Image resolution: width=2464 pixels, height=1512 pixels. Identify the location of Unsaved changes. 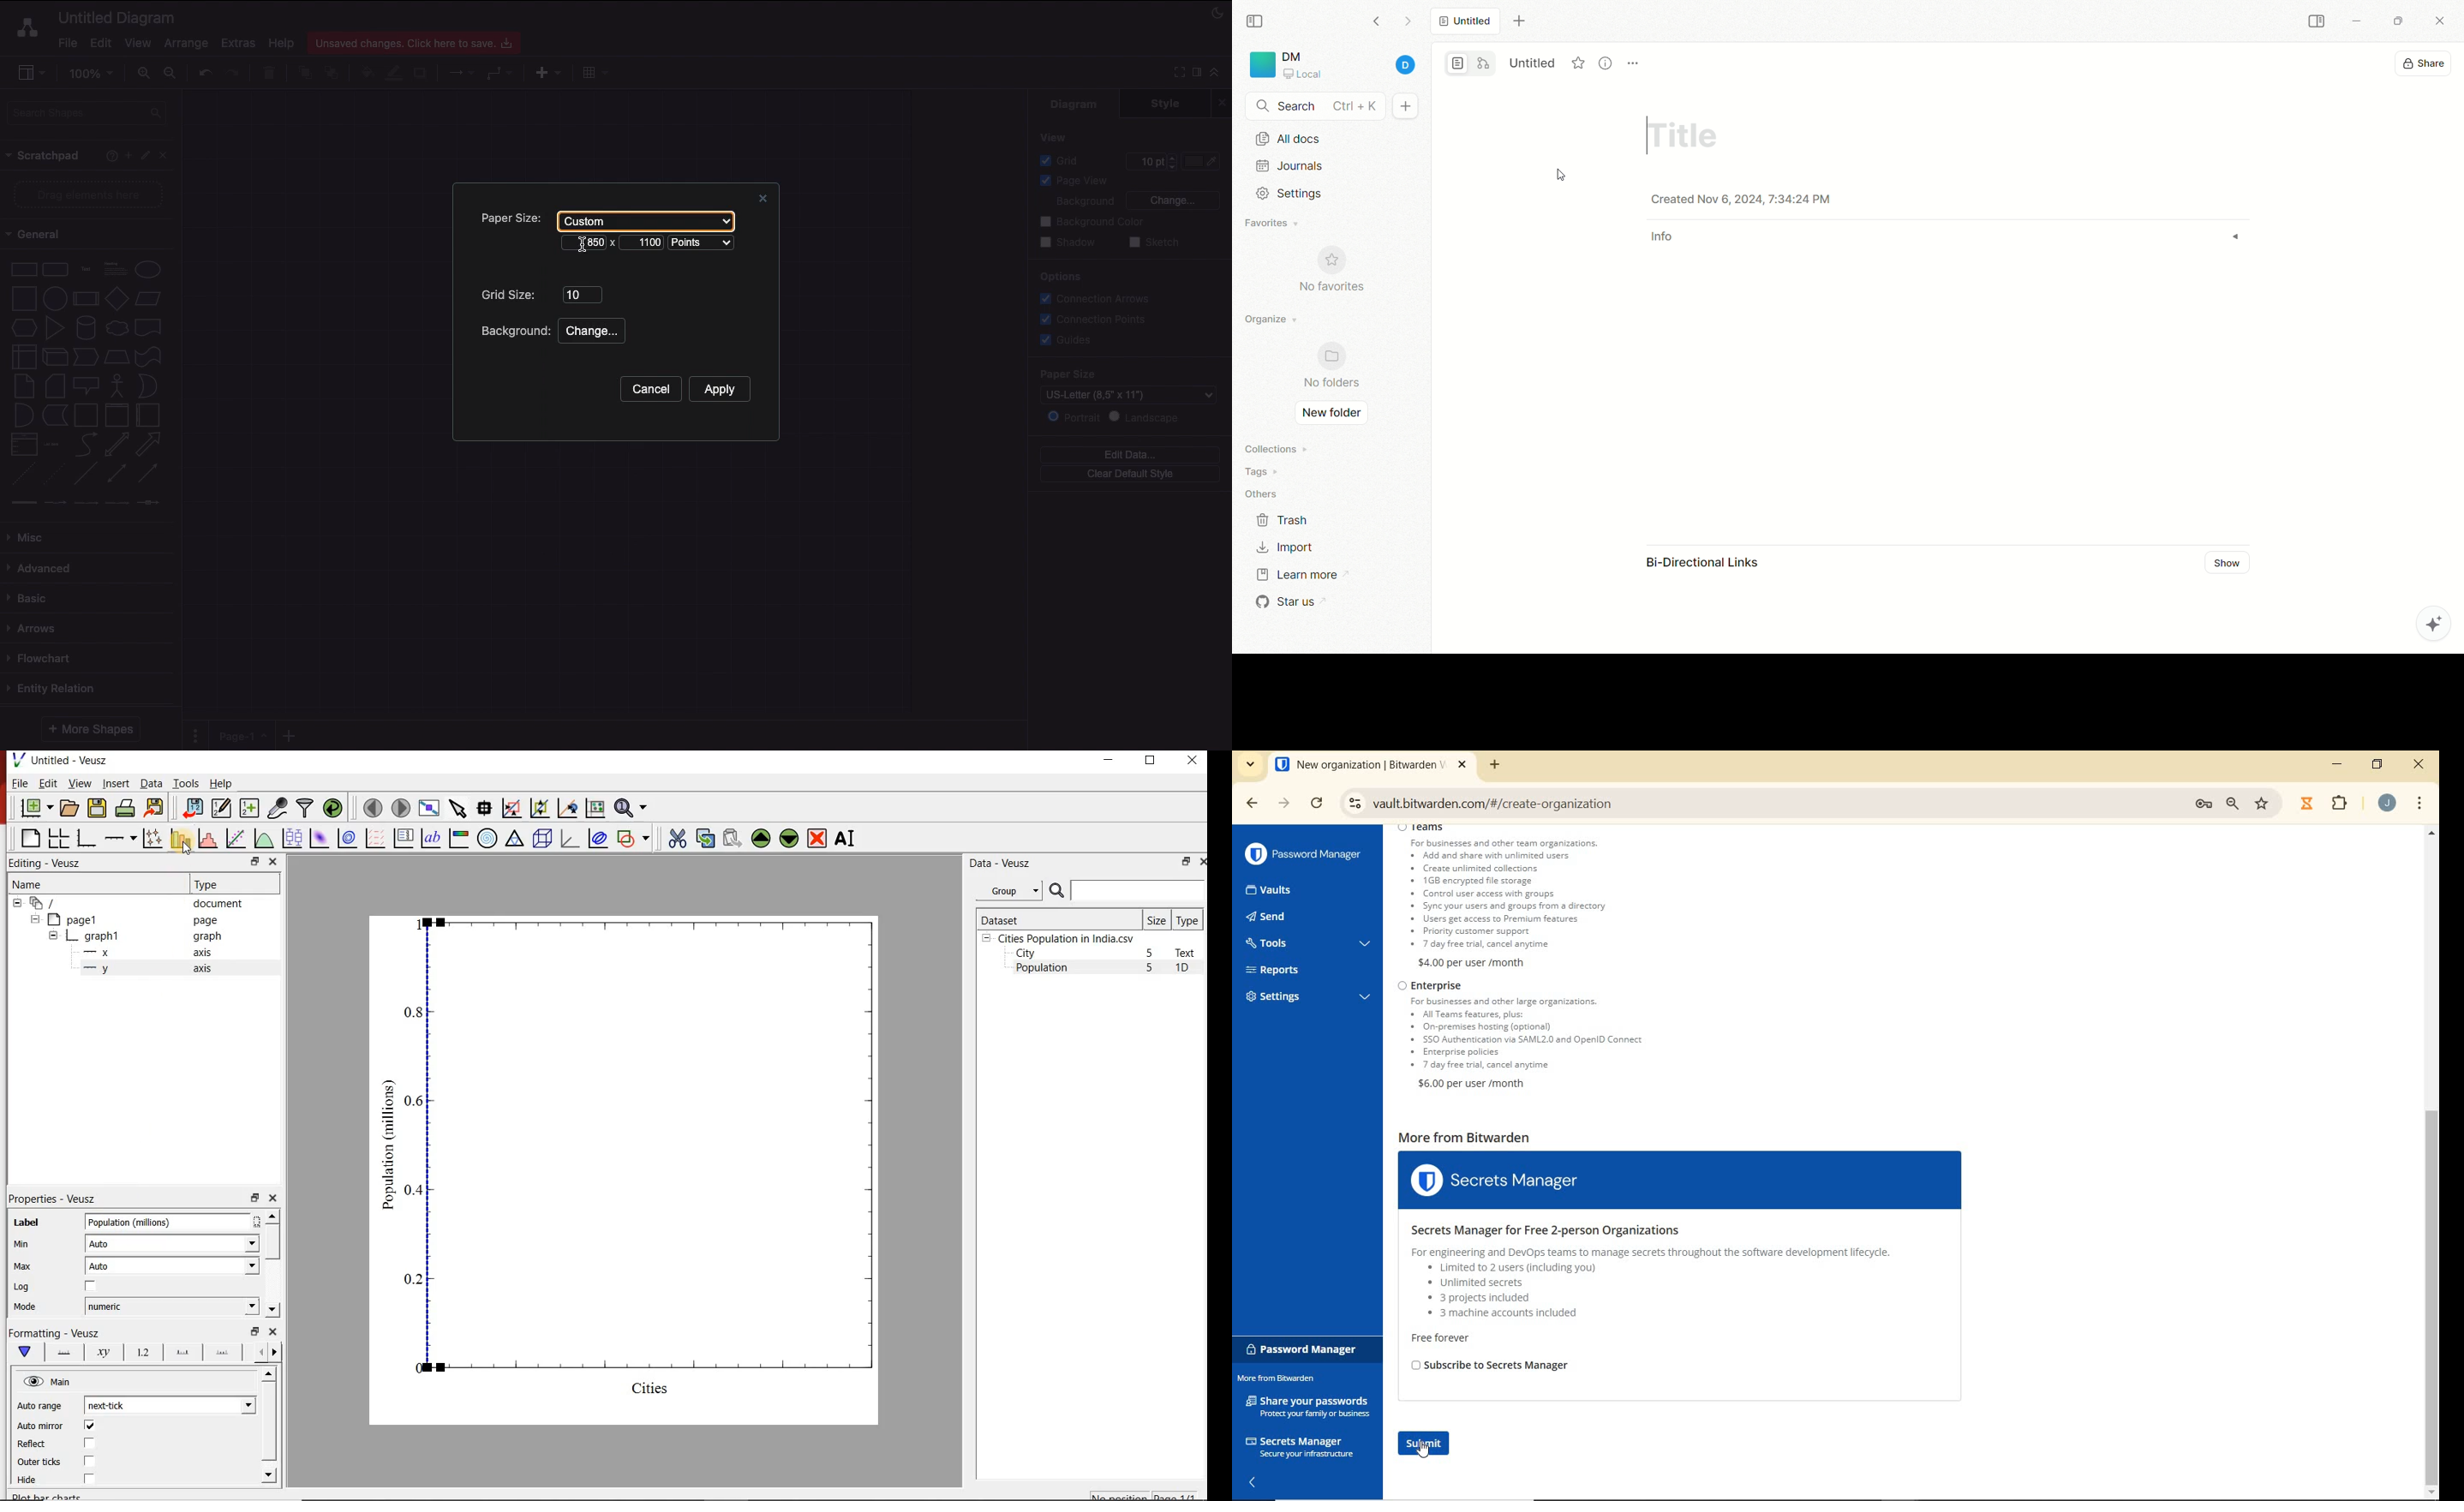
(416, 40).